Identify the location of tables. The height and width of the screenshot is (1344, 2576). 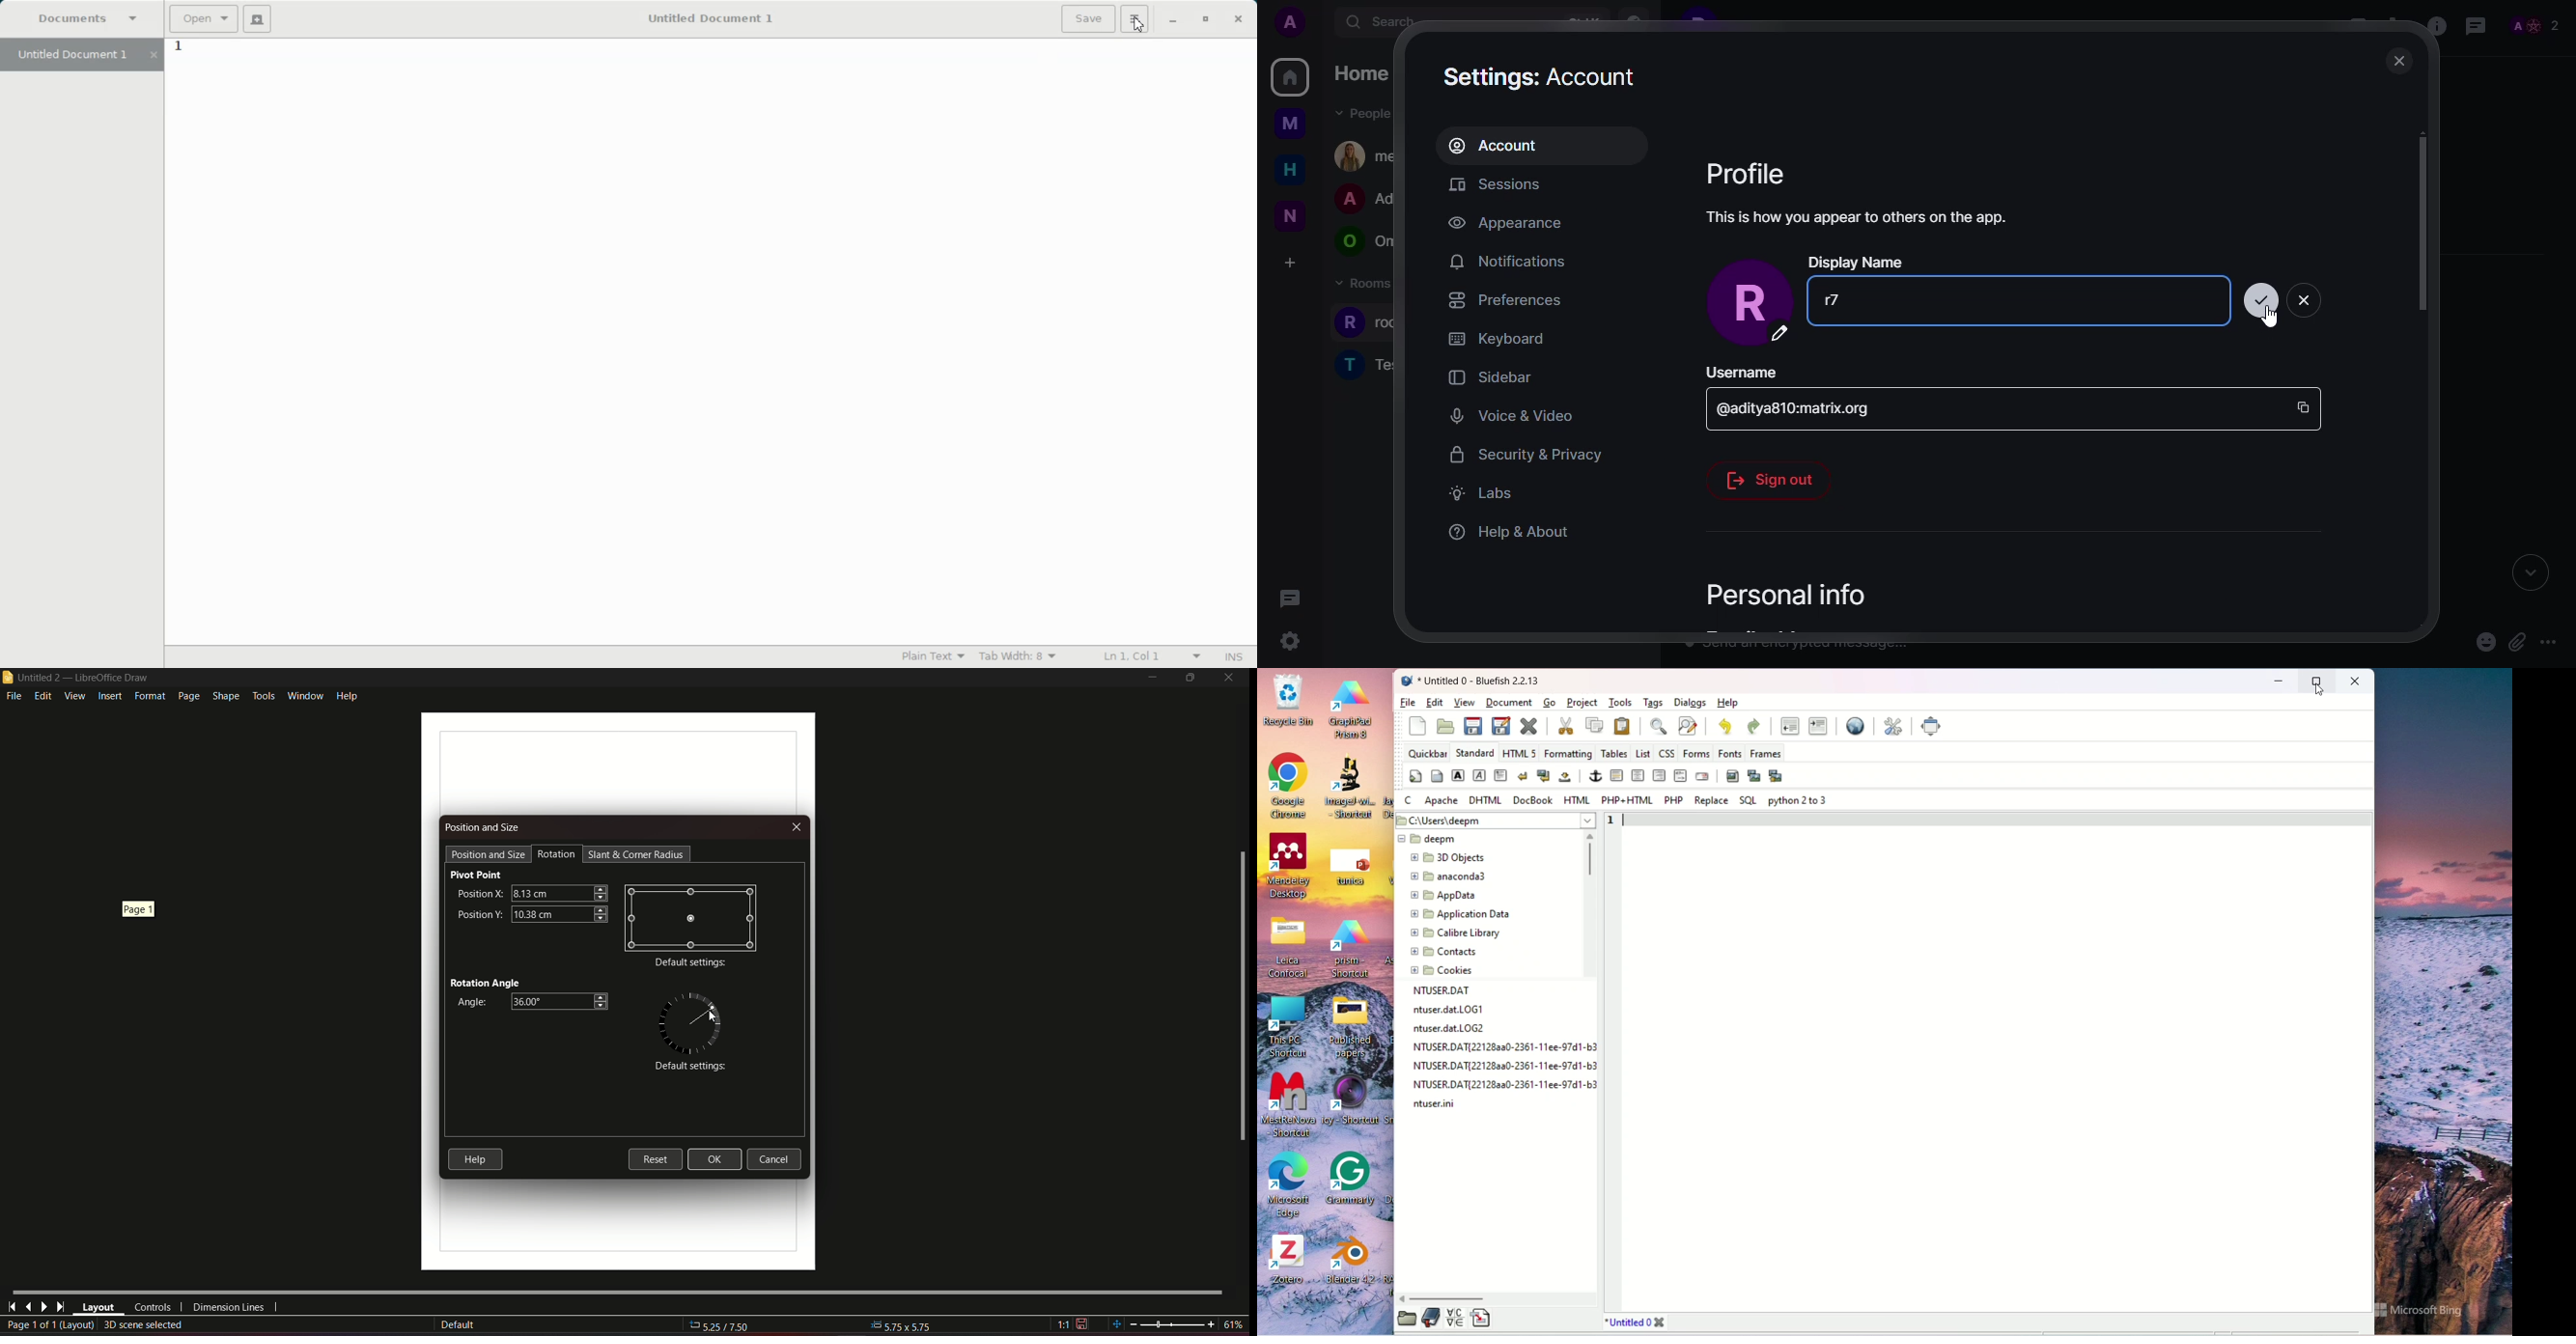
(1614, 752).